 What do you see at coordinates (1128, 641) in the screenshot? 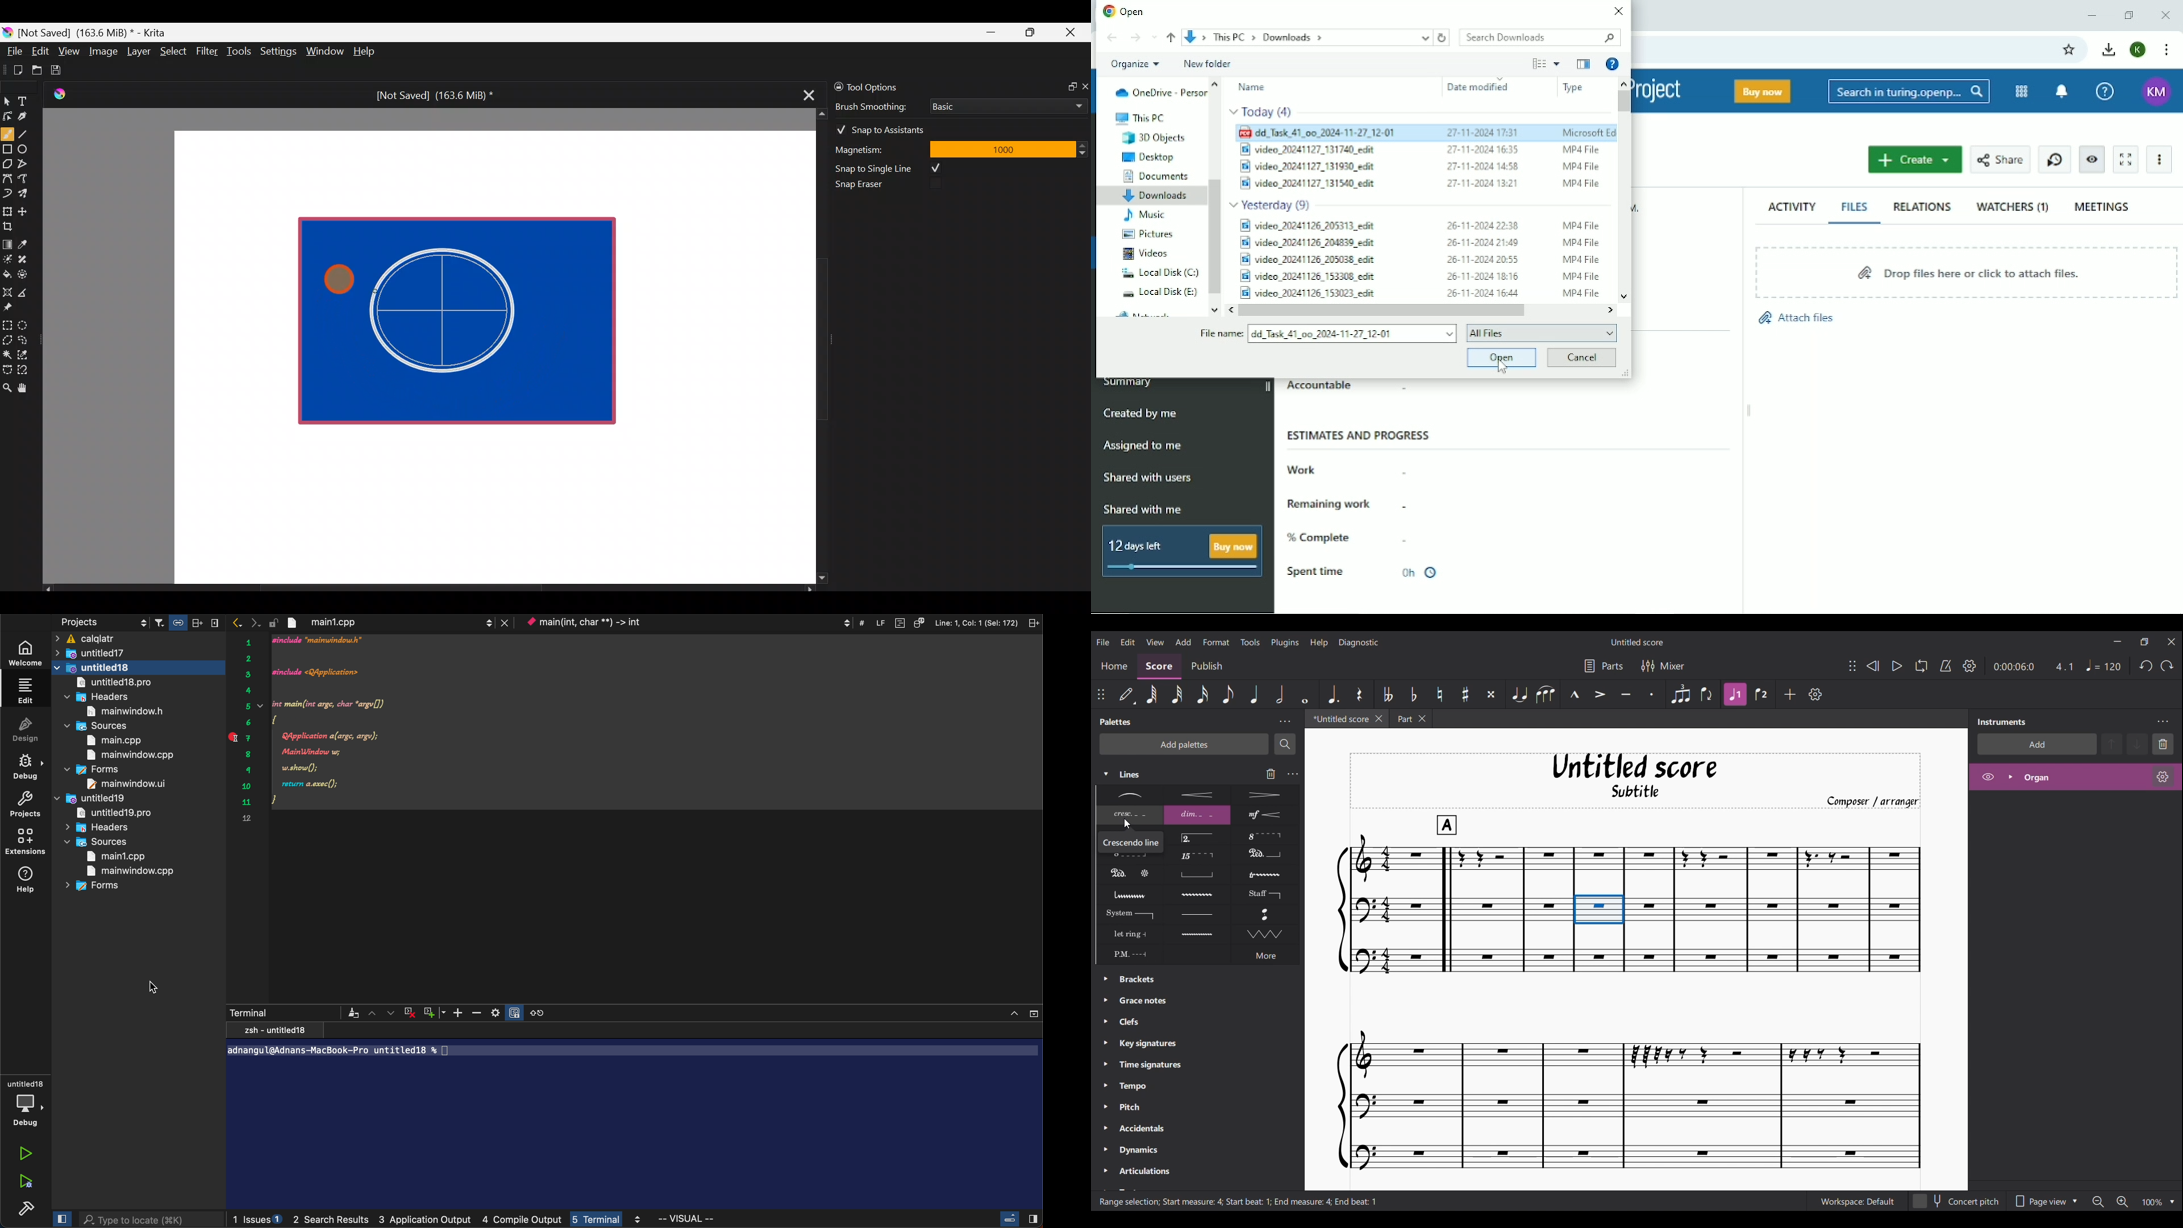
I see `Edit menu` at bounding box center [1128, 641].